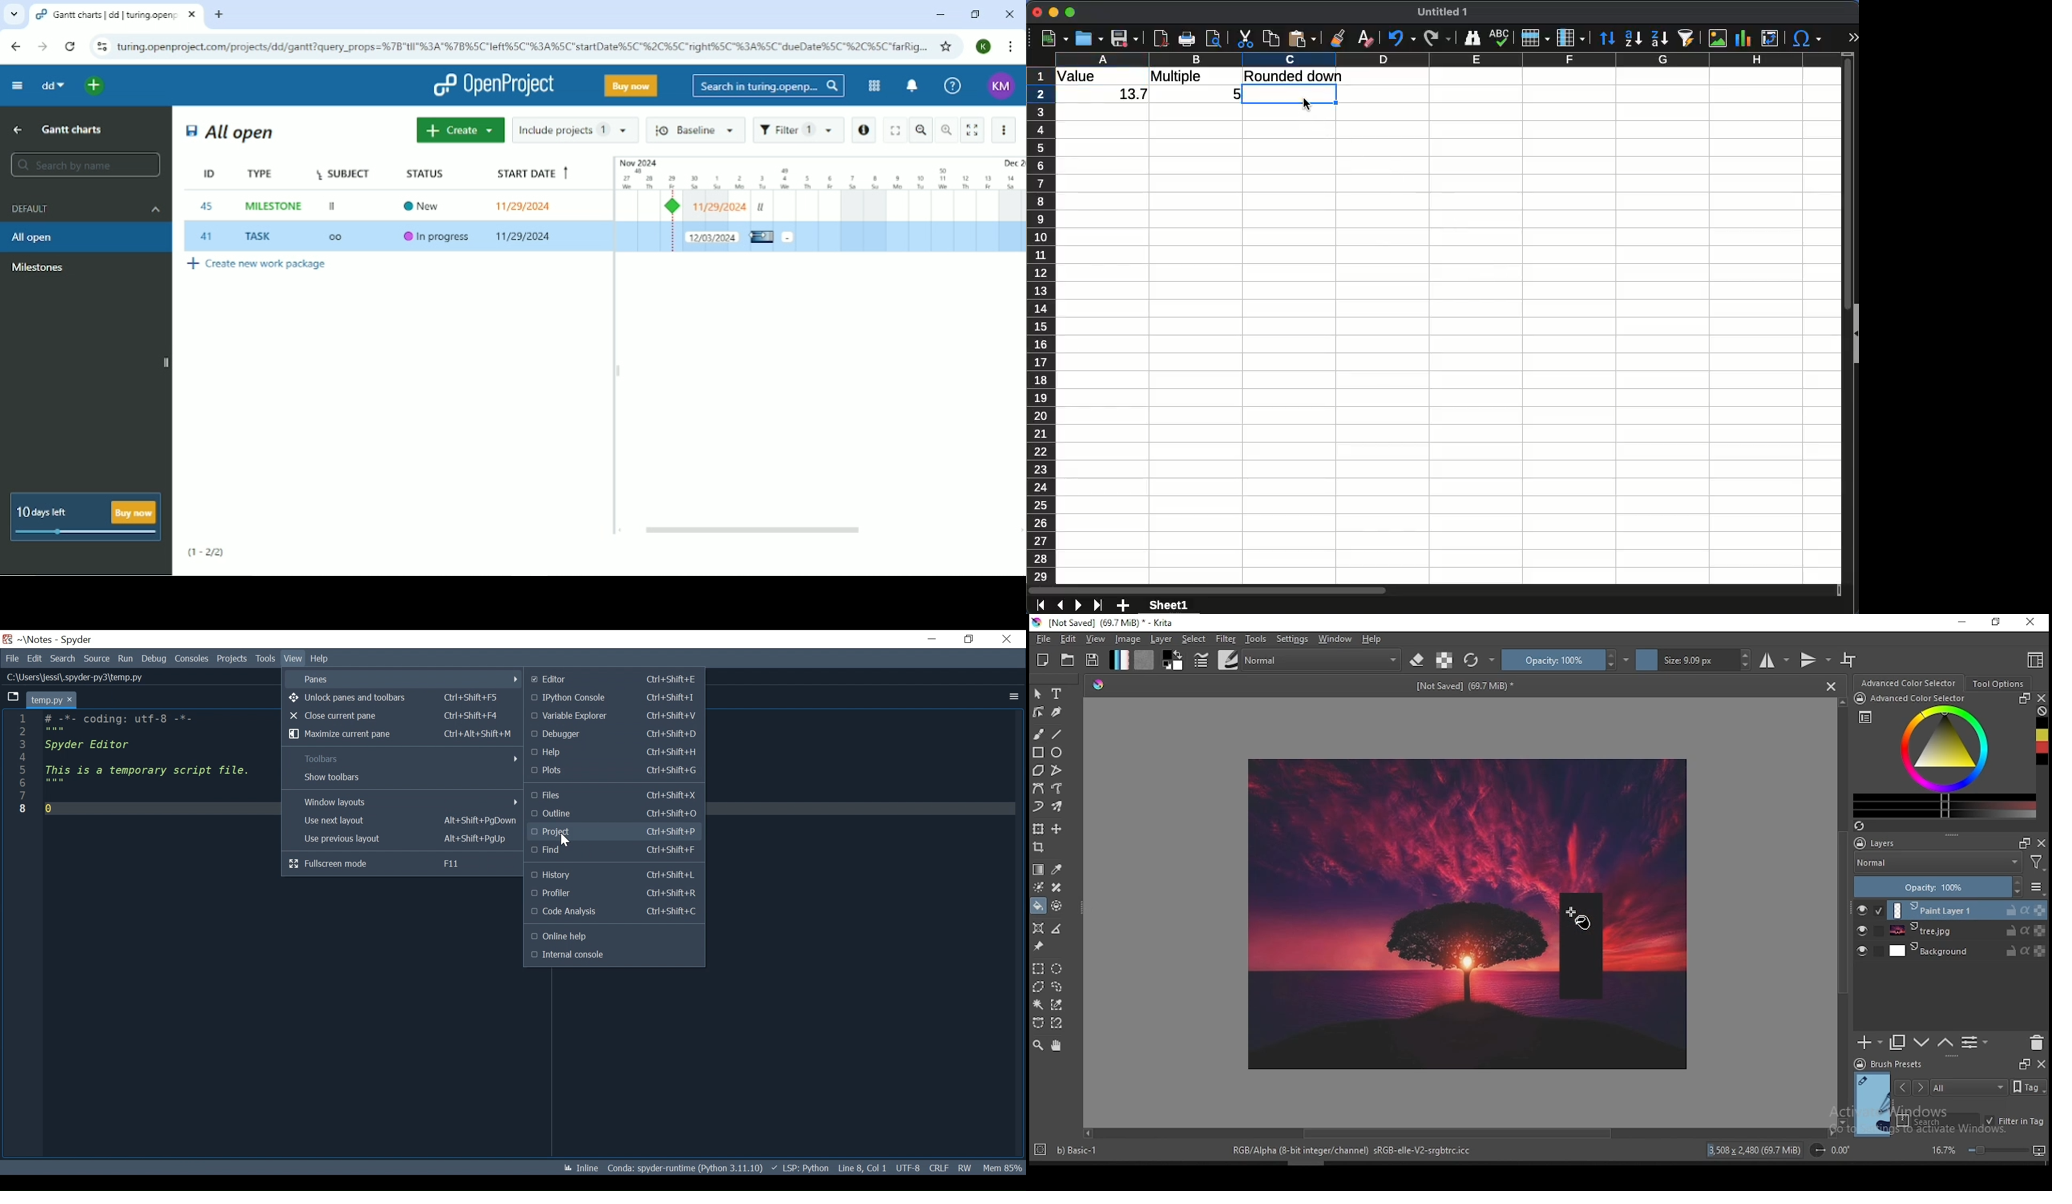 This screenshot has width=2072, height=1204. What do you see at coordinates (1694, 660) in the screenshot?
I see `size` at bounding box center [1694, 660].